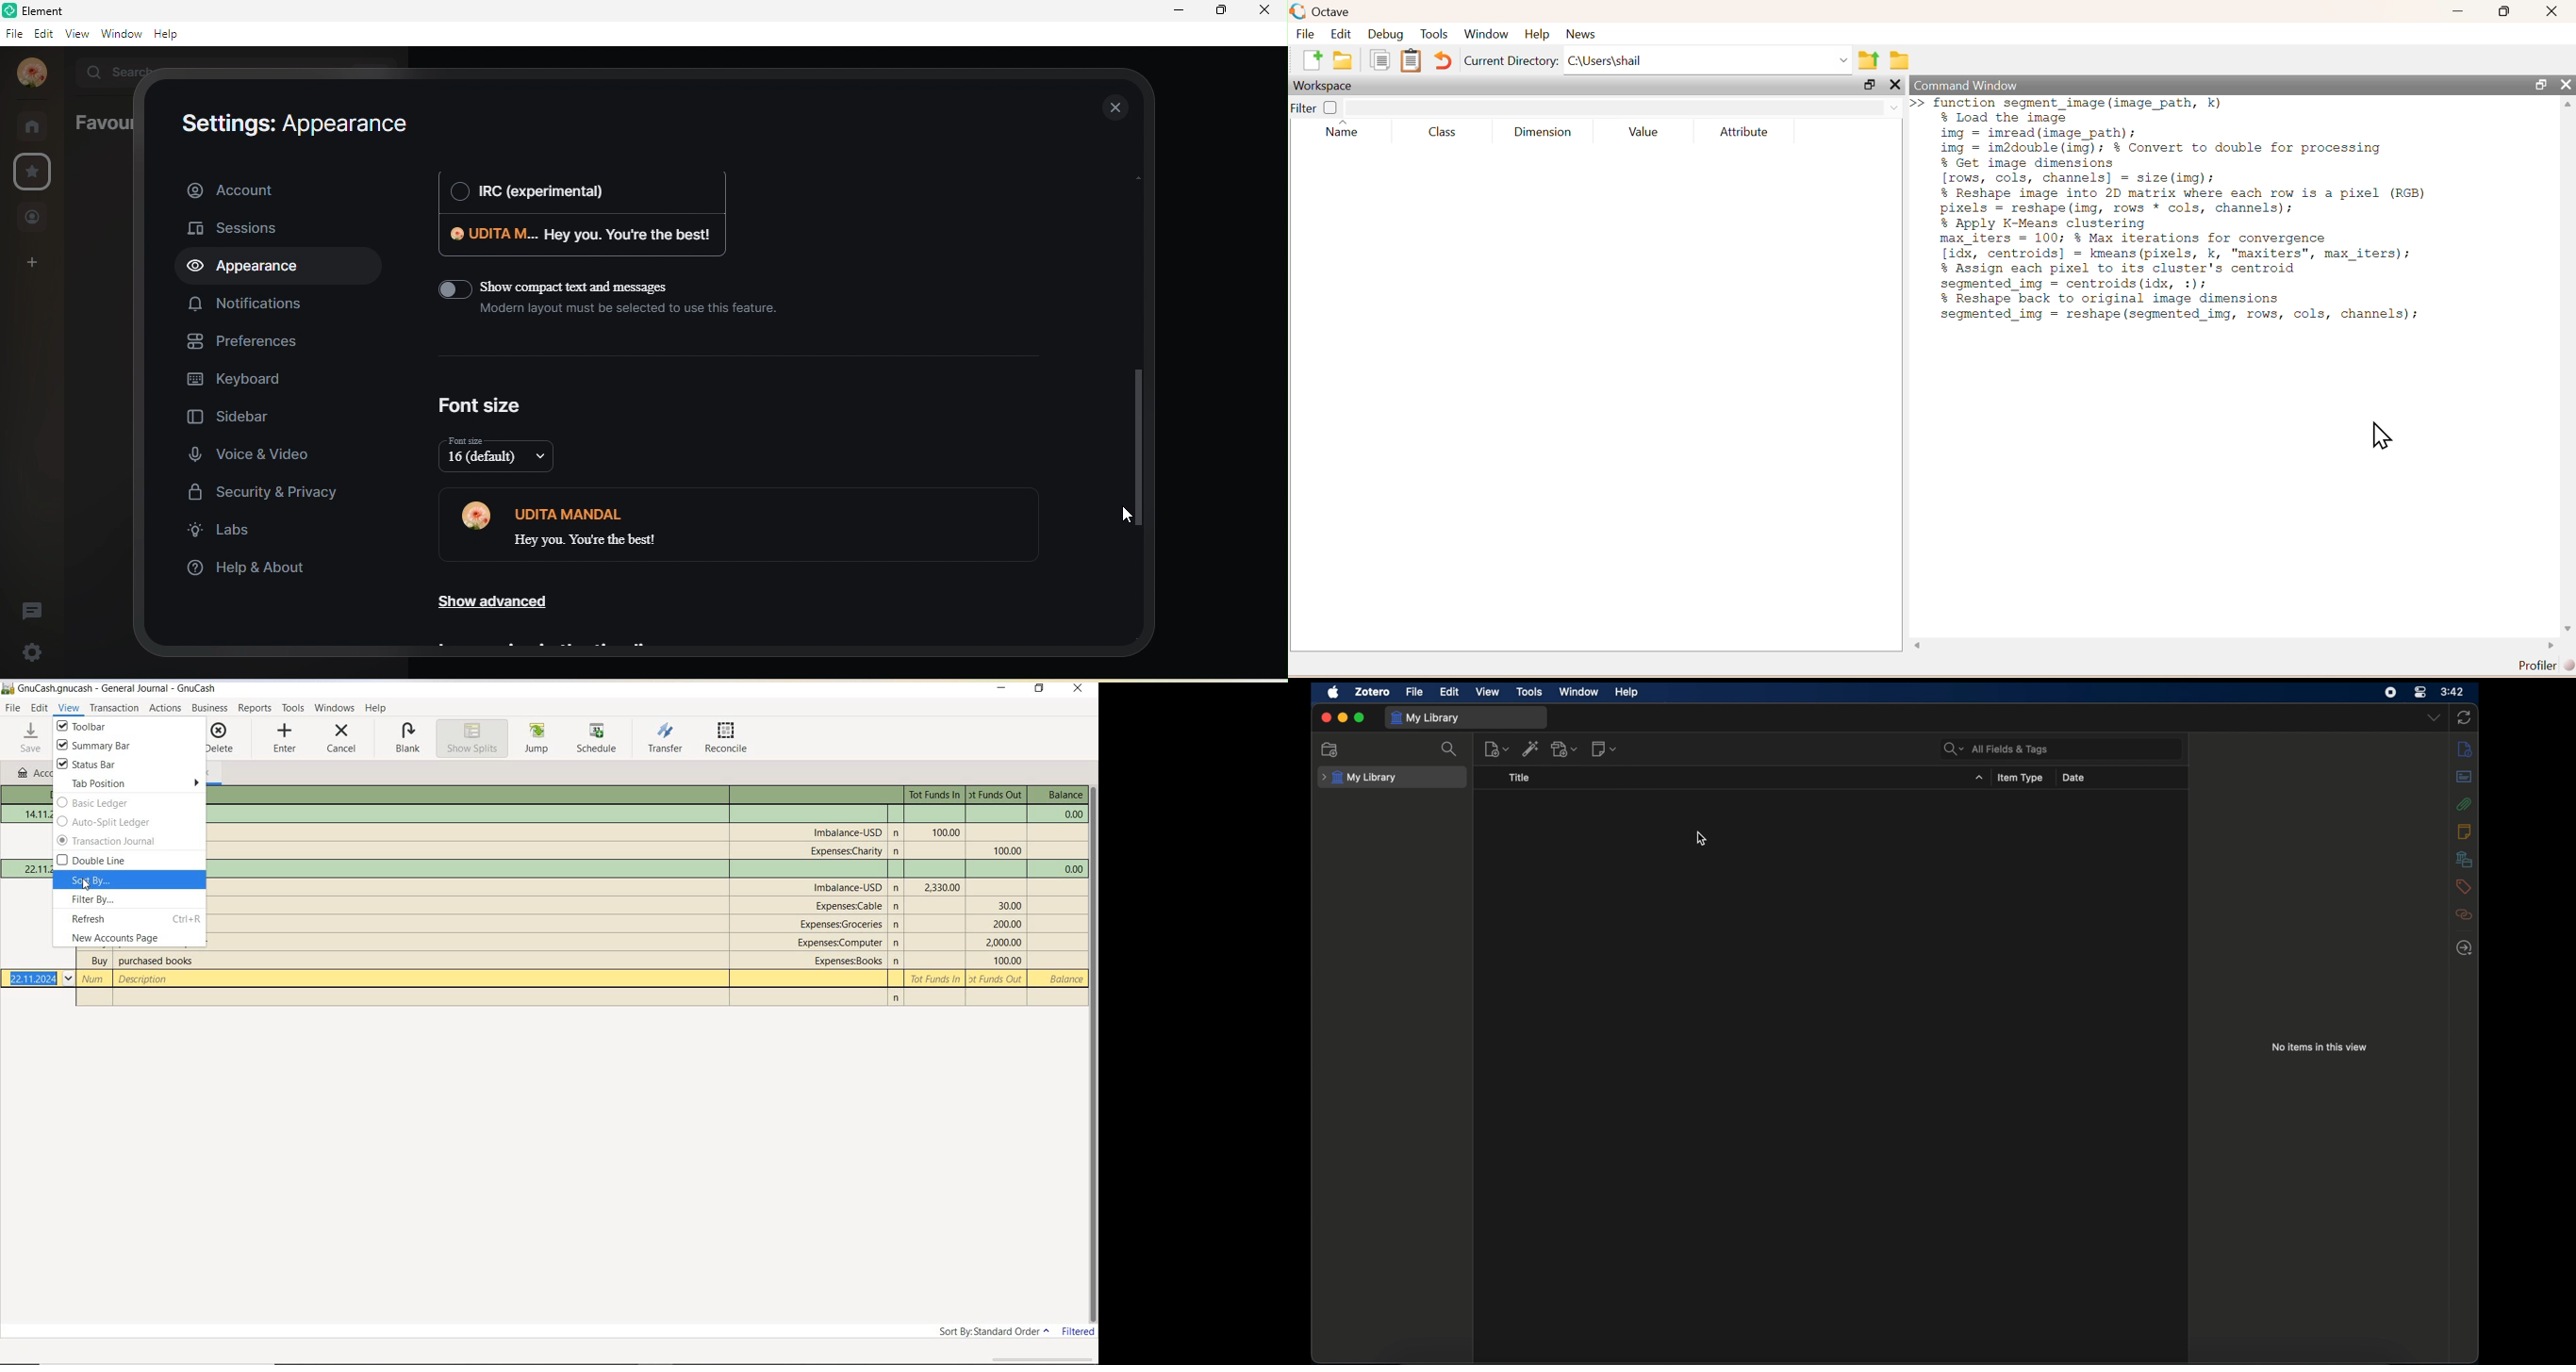  I want to click on account, so click(849, 906).